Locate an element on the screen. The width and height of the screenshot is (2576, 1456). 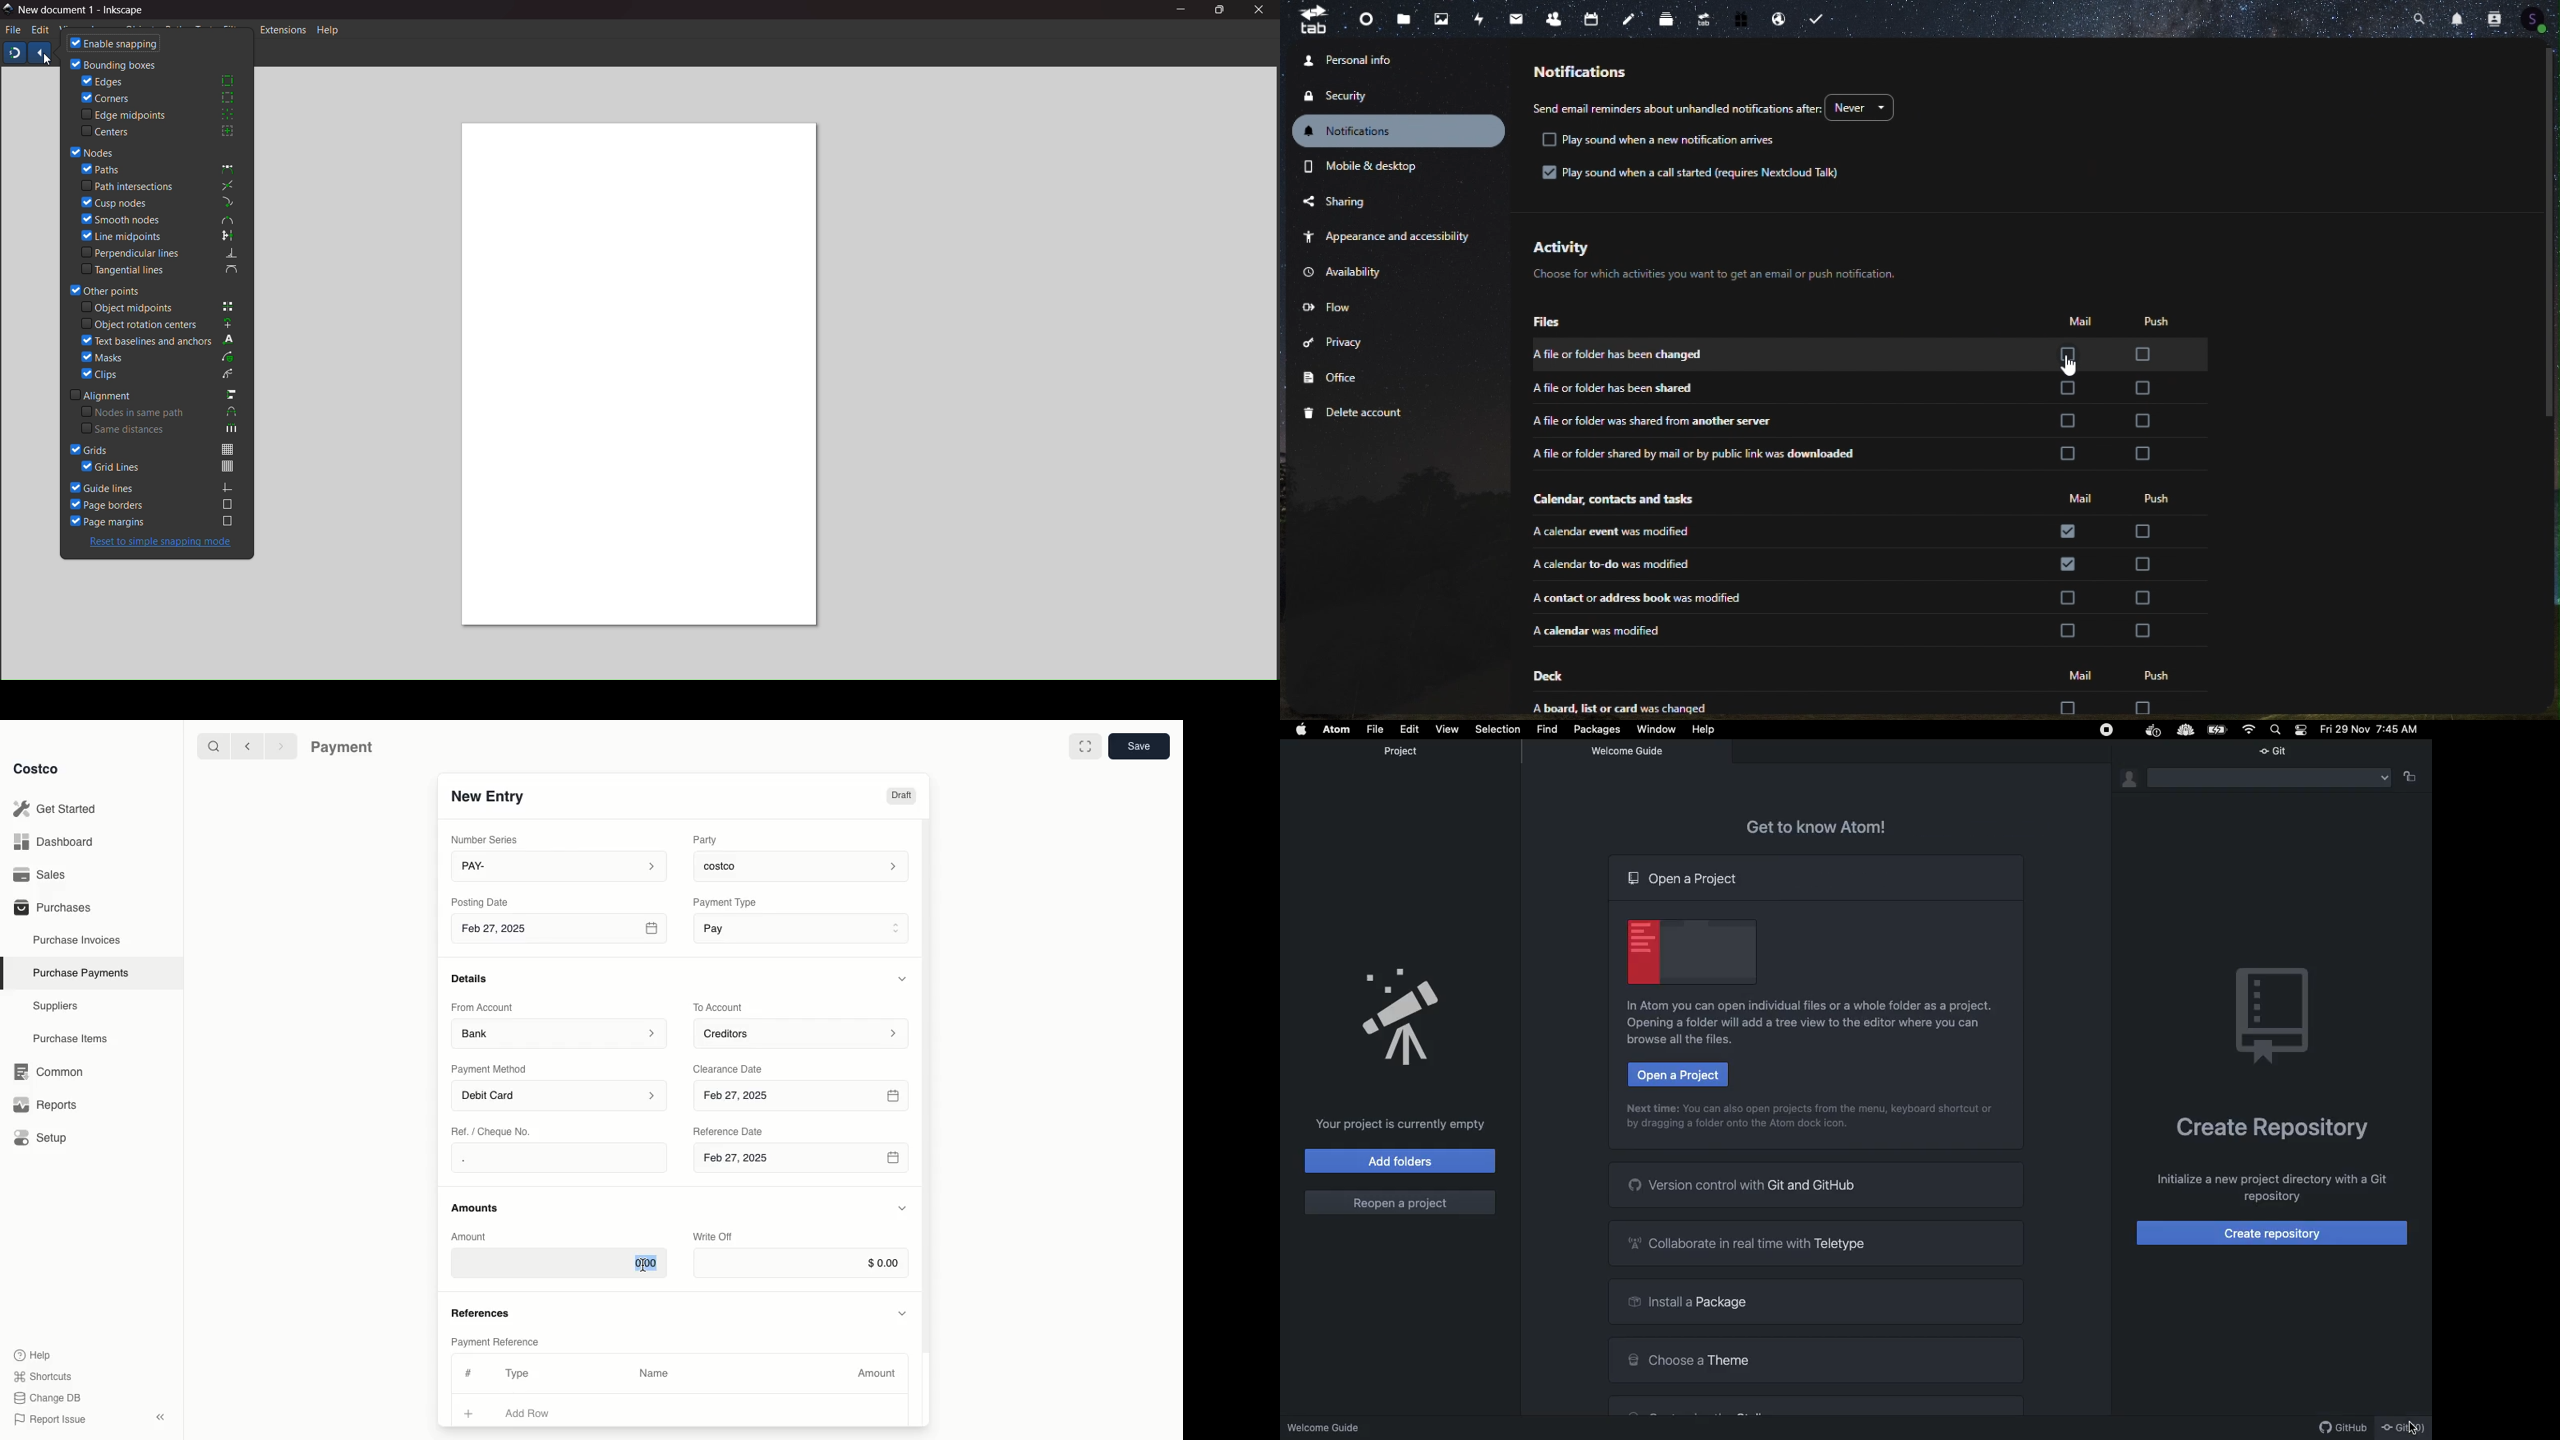
notification is located at coordinates (1579, 72).